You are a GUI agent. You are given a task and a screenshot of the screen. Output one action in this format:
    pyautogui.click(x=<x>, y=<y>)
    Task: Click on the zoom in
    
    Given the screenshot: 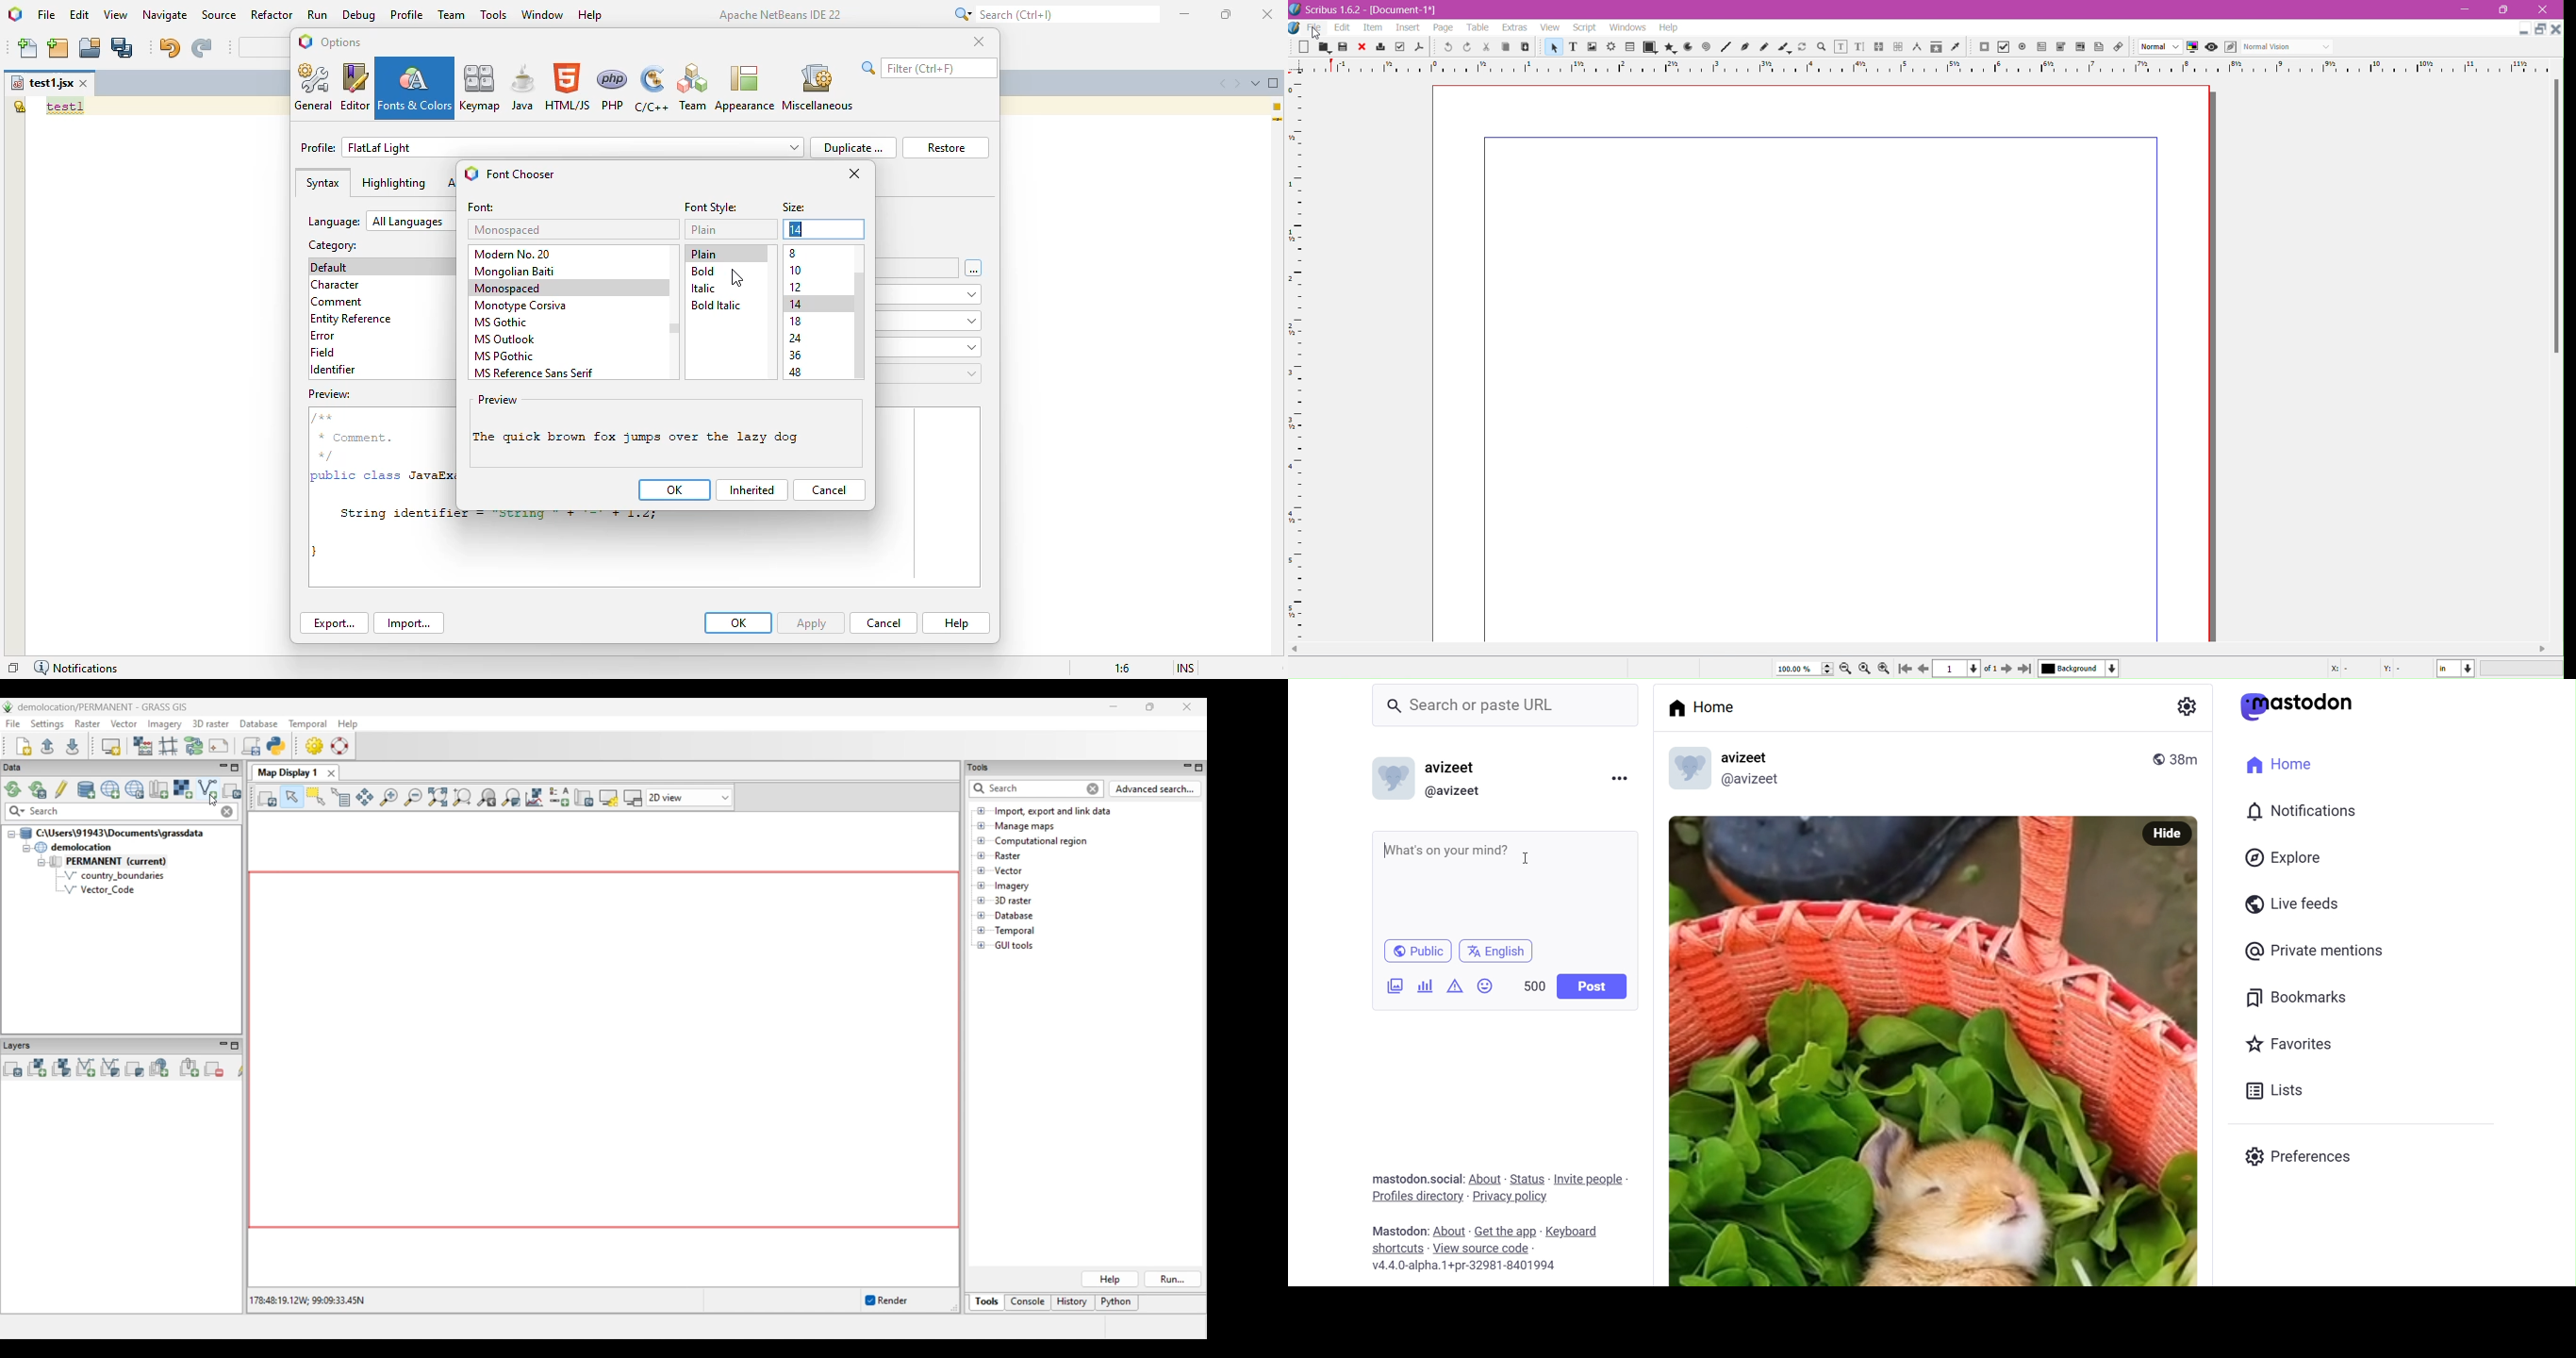 What is the action you would take?
    pyautogui.click(x=1884, y=669)
    